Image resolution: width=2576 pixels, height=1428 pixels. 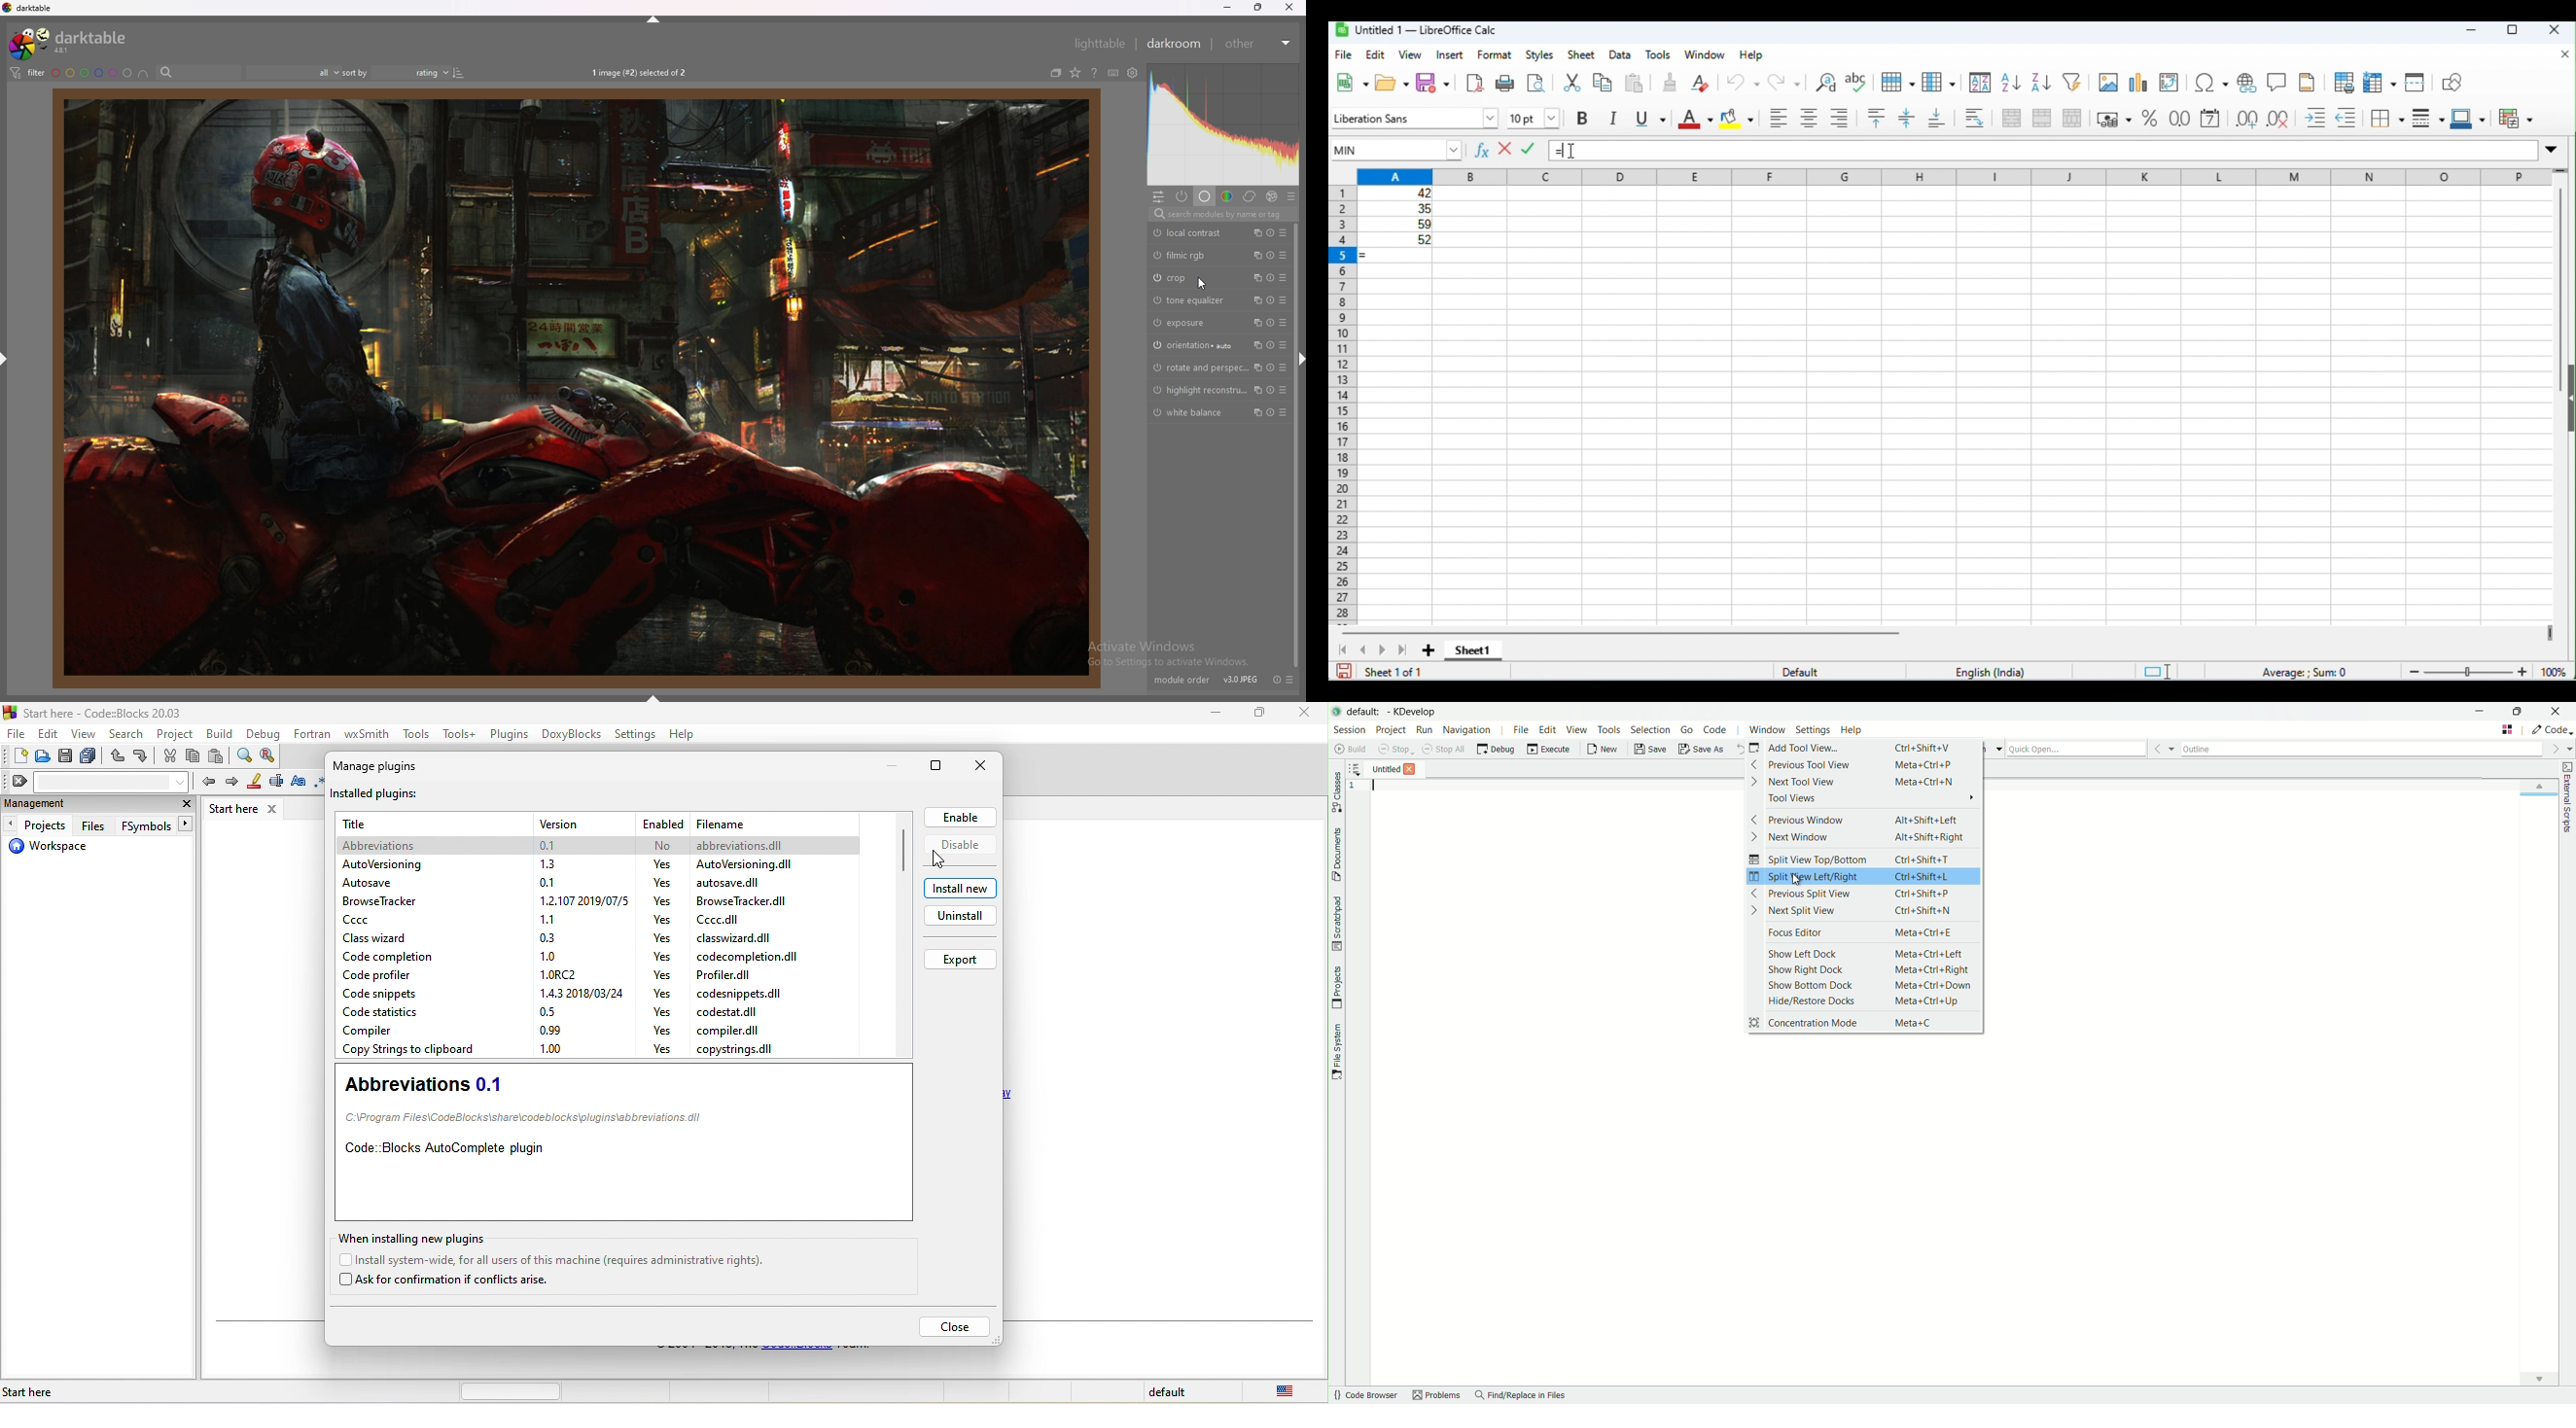 I want to click on exposure, so click(x=1193, y=323).